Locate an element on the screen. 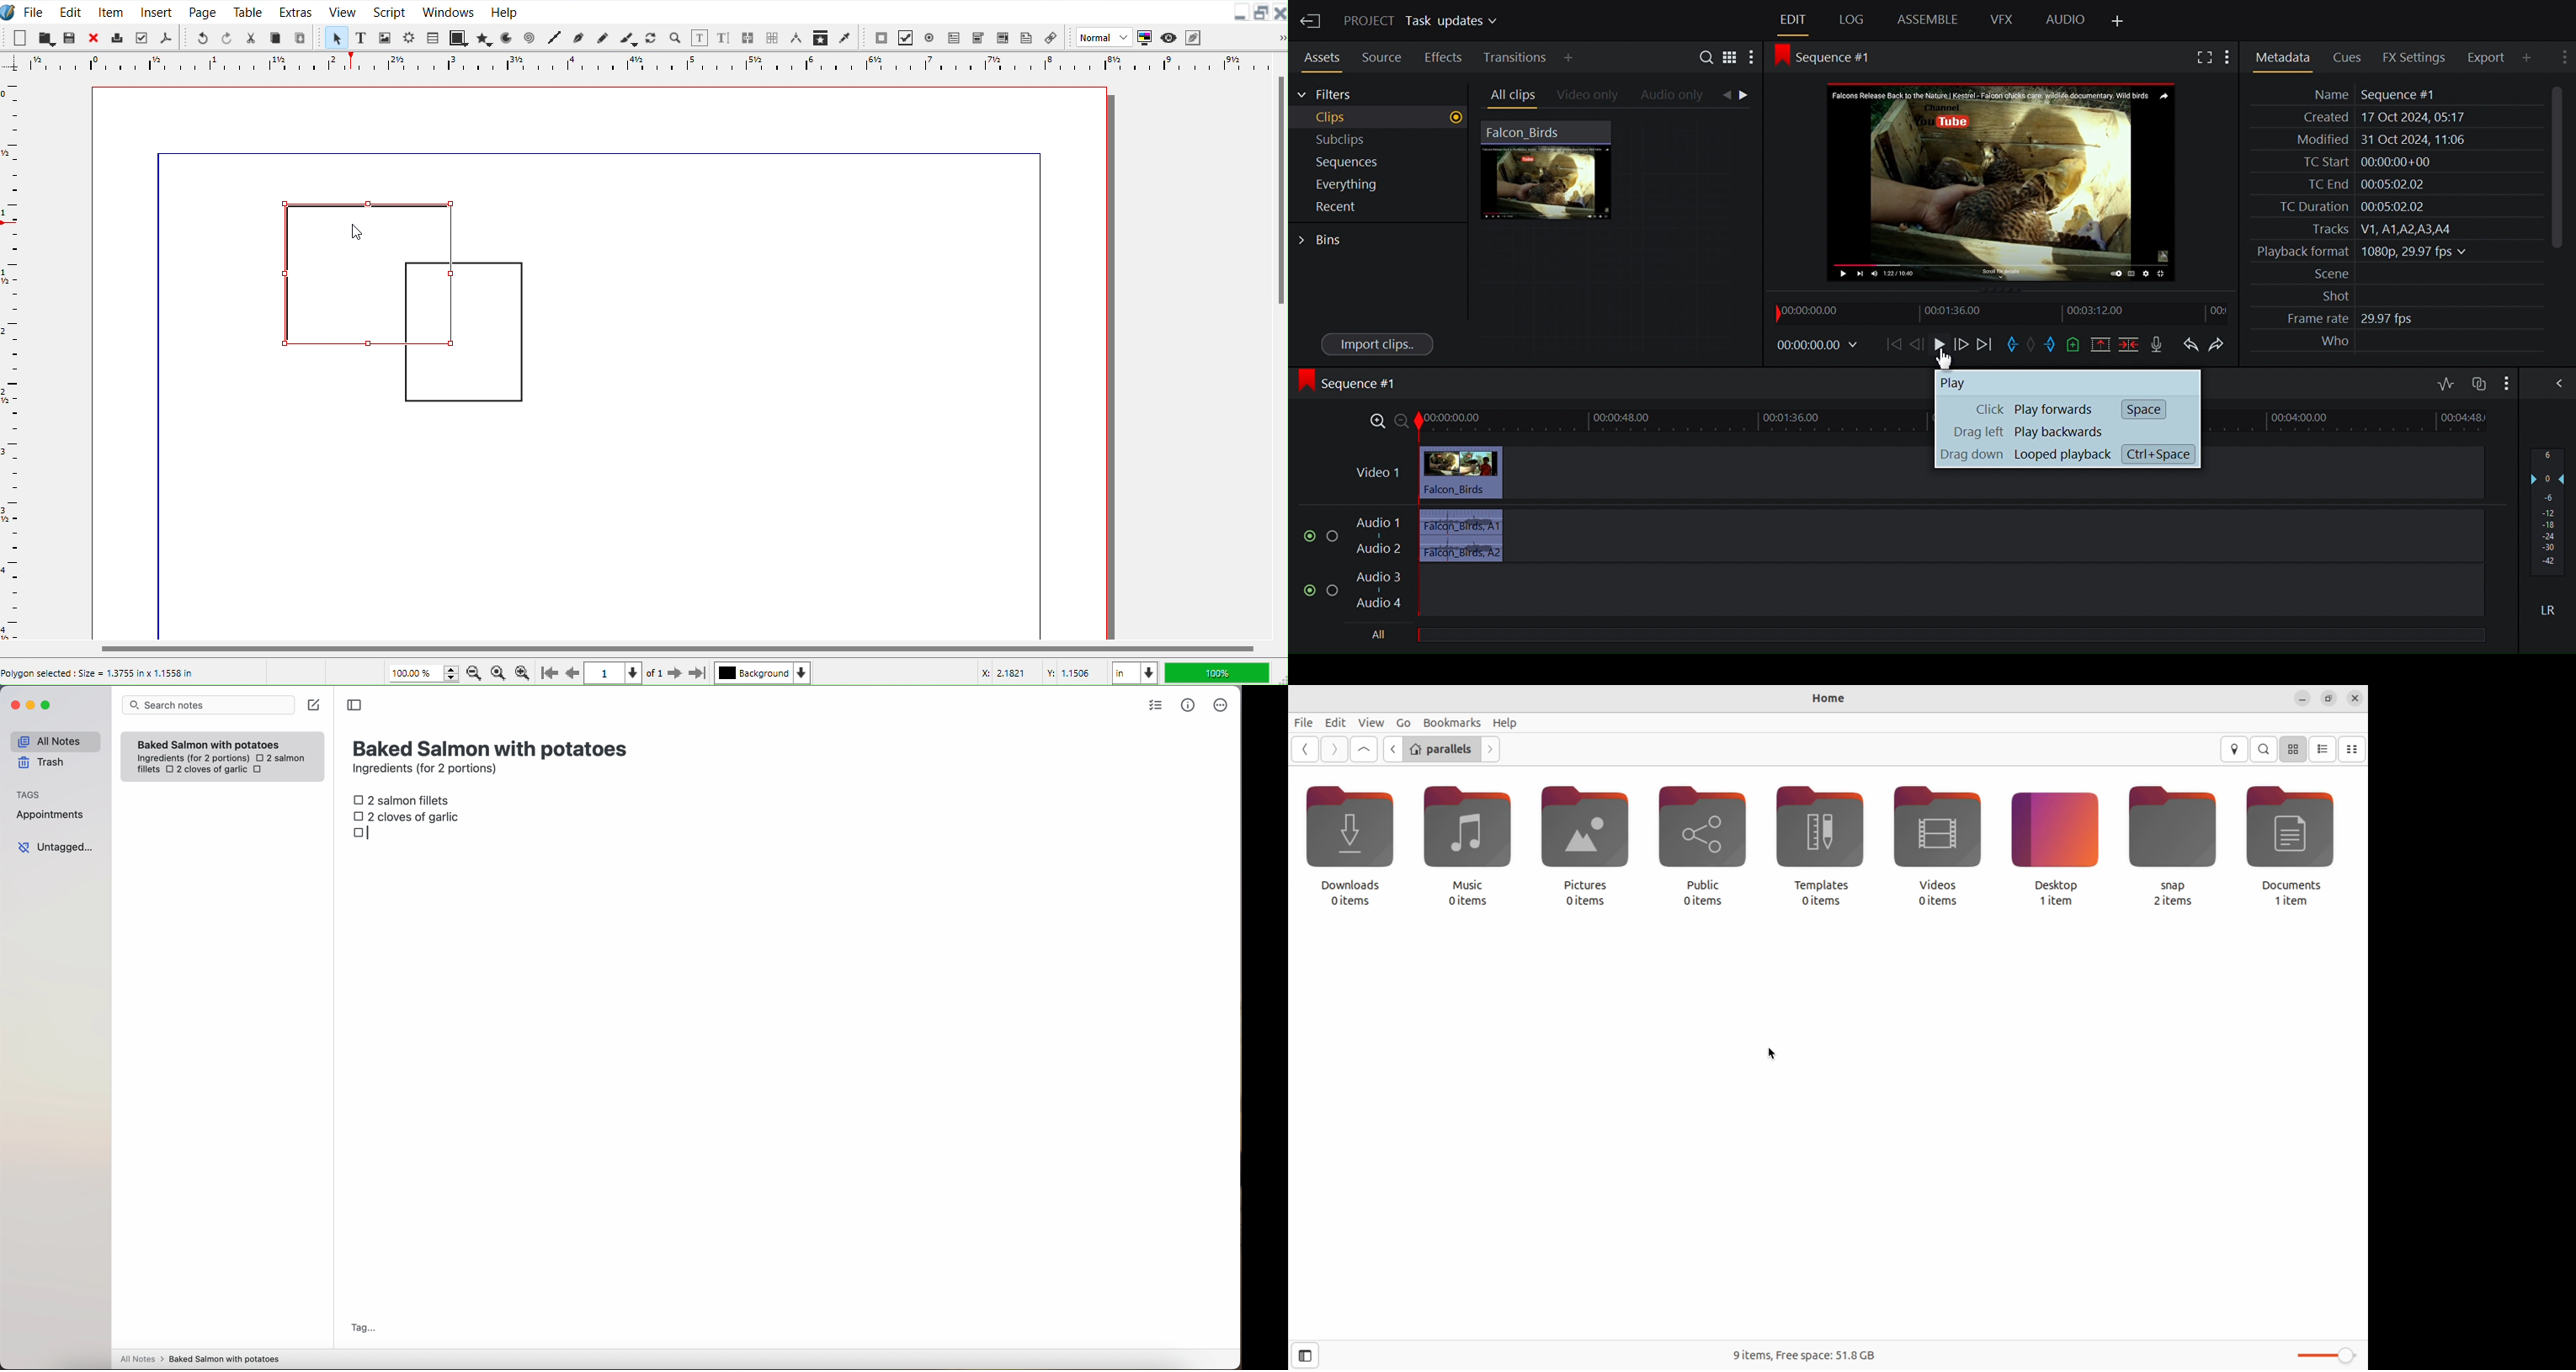 This screenshot has height=1372, width=2576. metrics is located at coordinates (1188, 705).